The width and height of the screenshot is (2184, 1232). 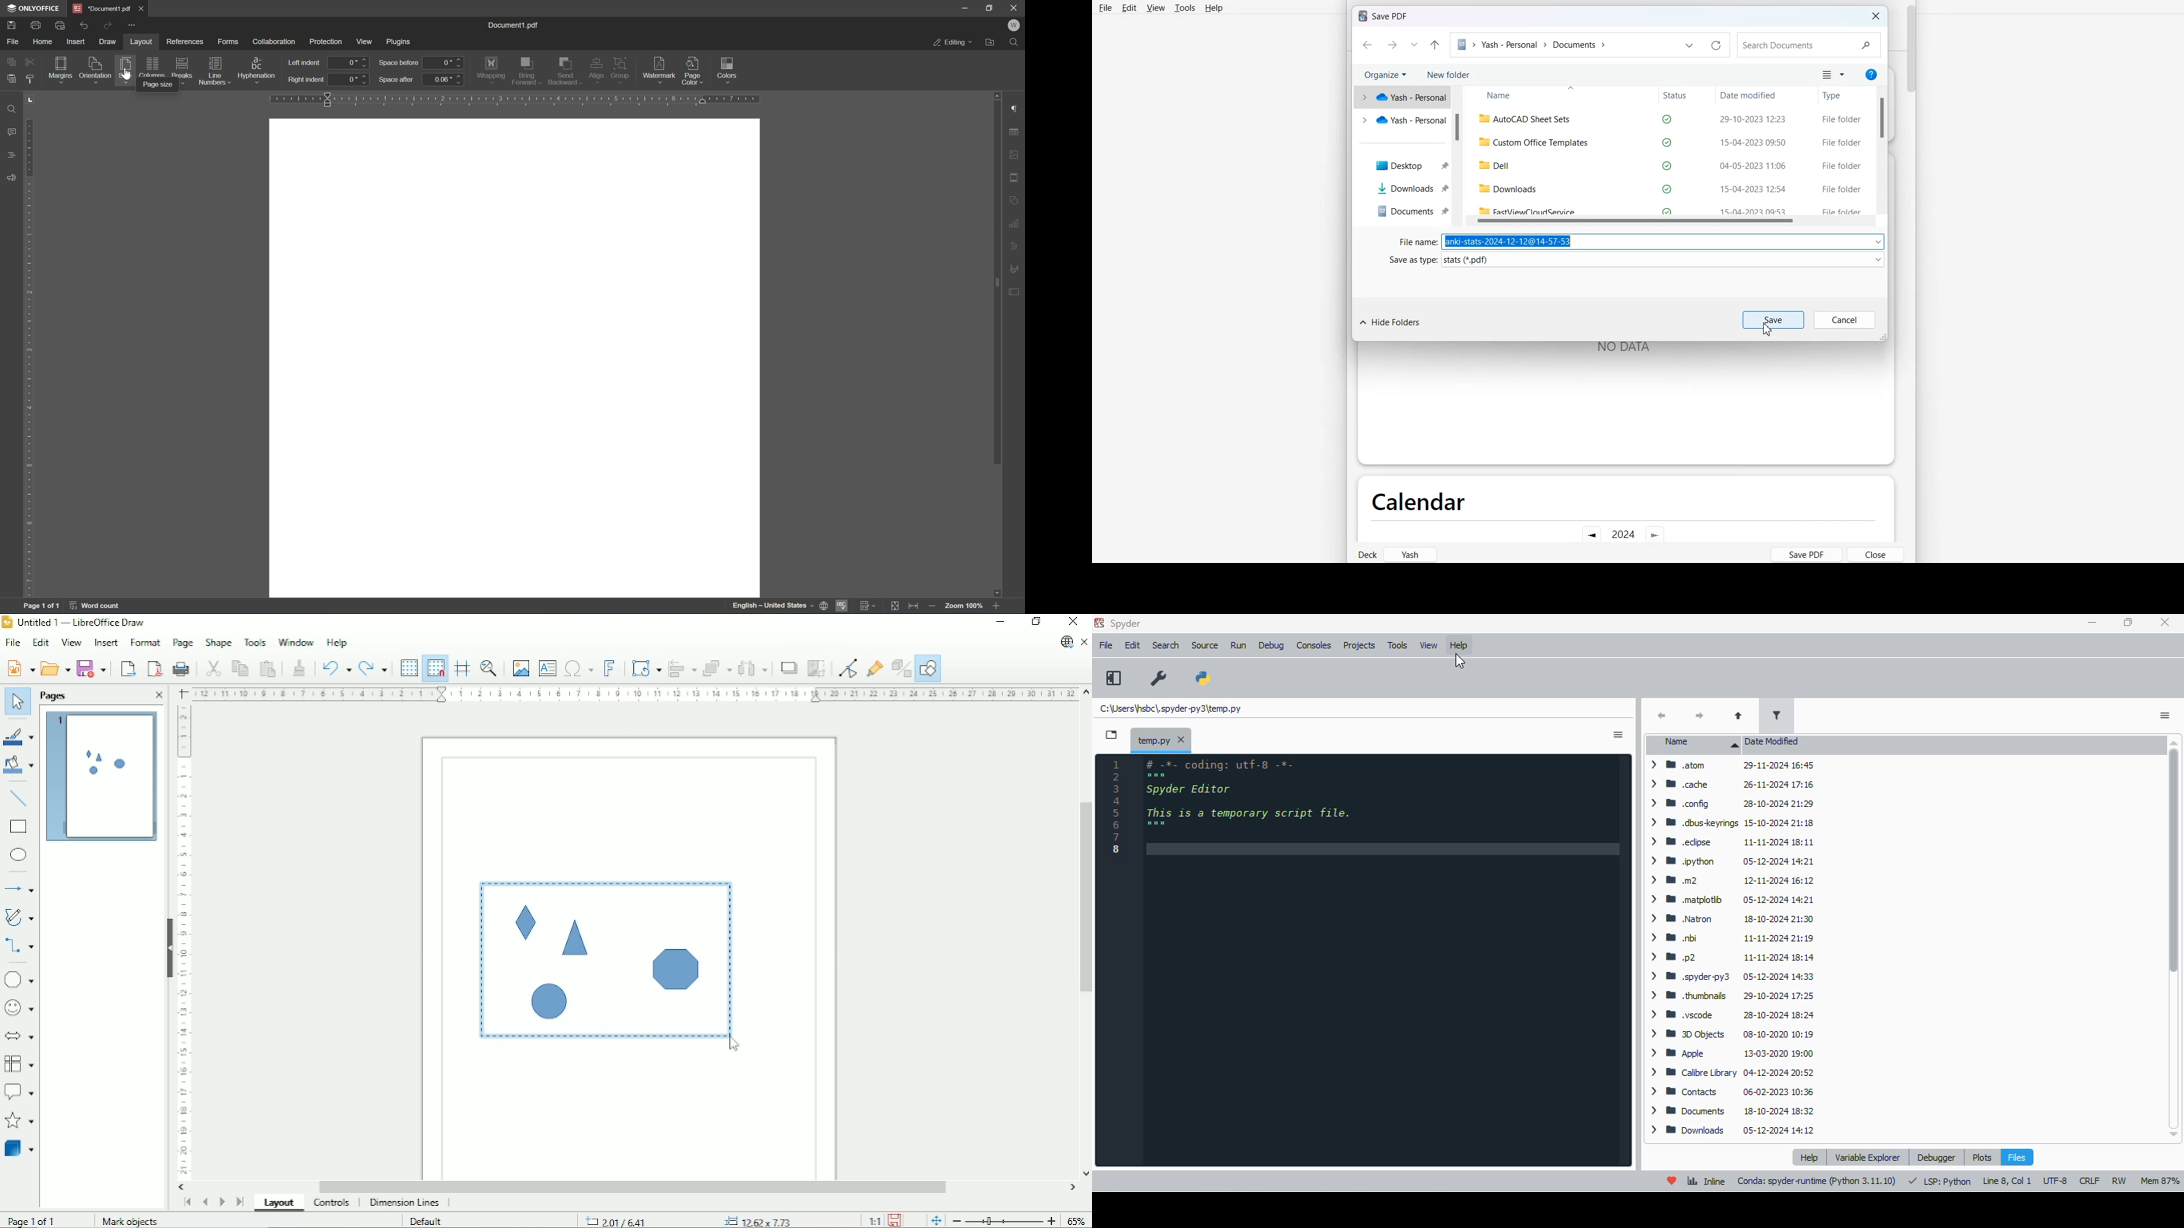 I want to click on zoom in, so click(x=995, y=606).